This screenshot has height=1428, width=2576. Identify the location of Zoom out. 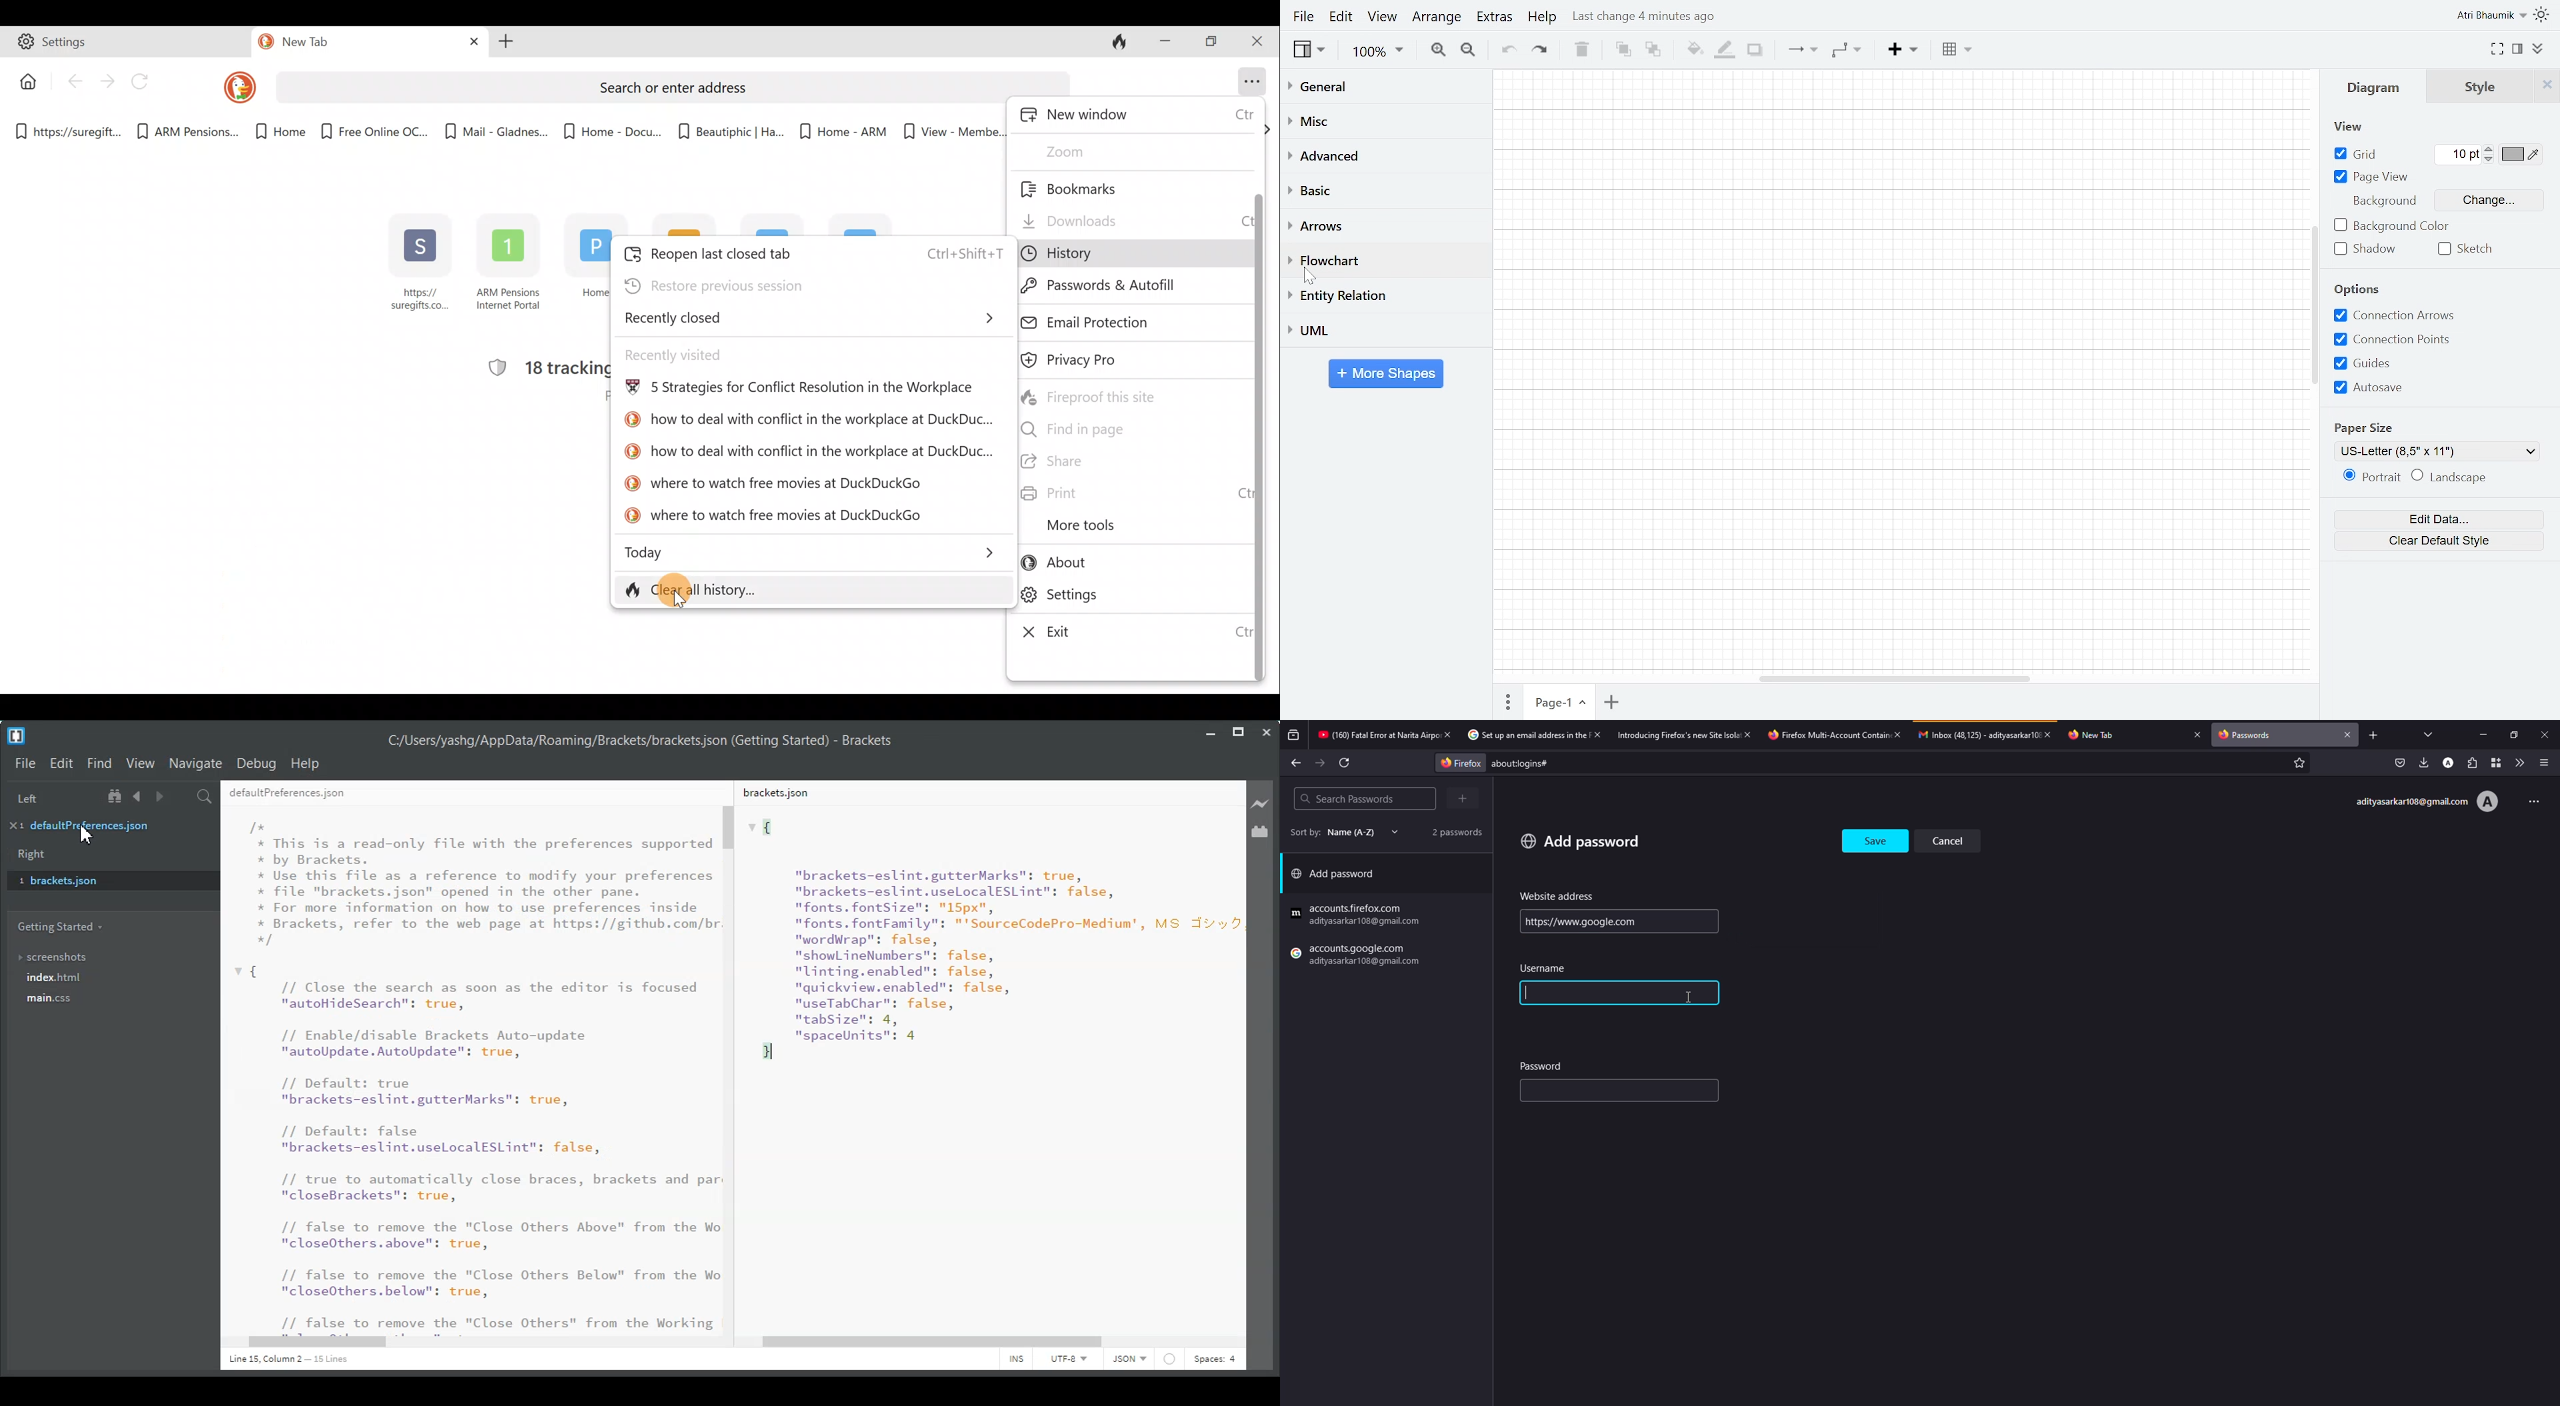
(1469, 51).